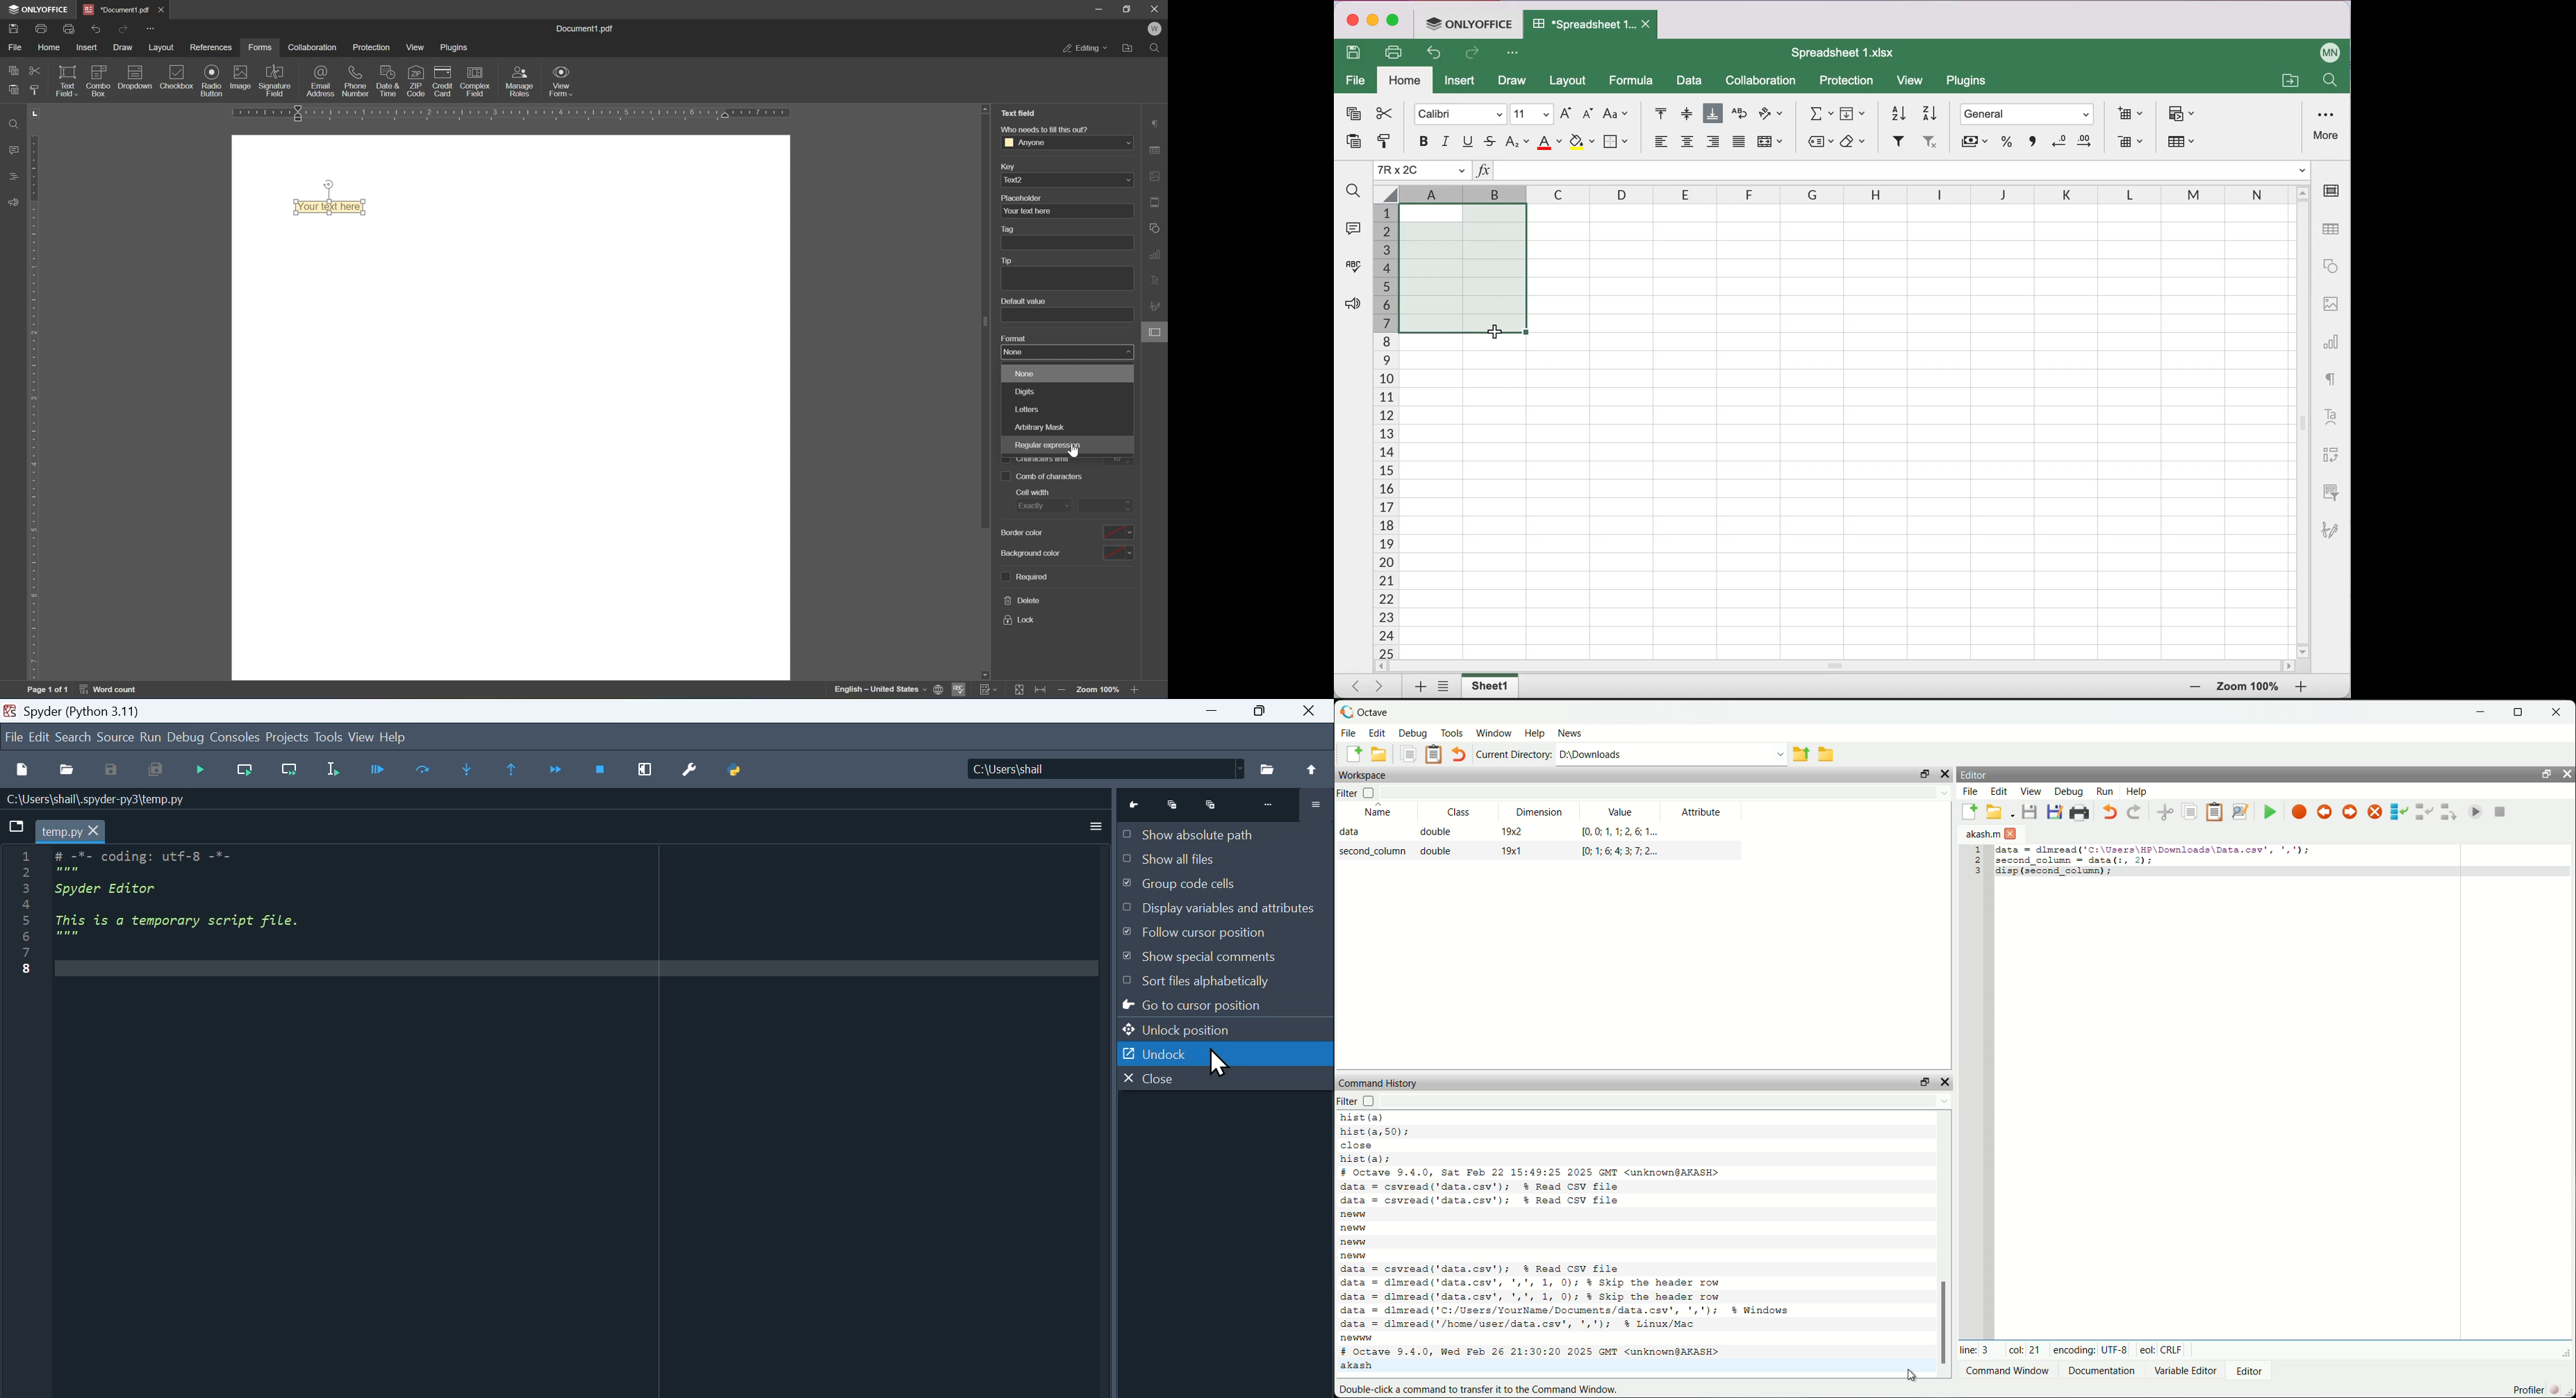 This screenshot has height=1400, width=2576. Describe the element at coordinates (2400, 814) in the screenshot. I see `step` at that location.